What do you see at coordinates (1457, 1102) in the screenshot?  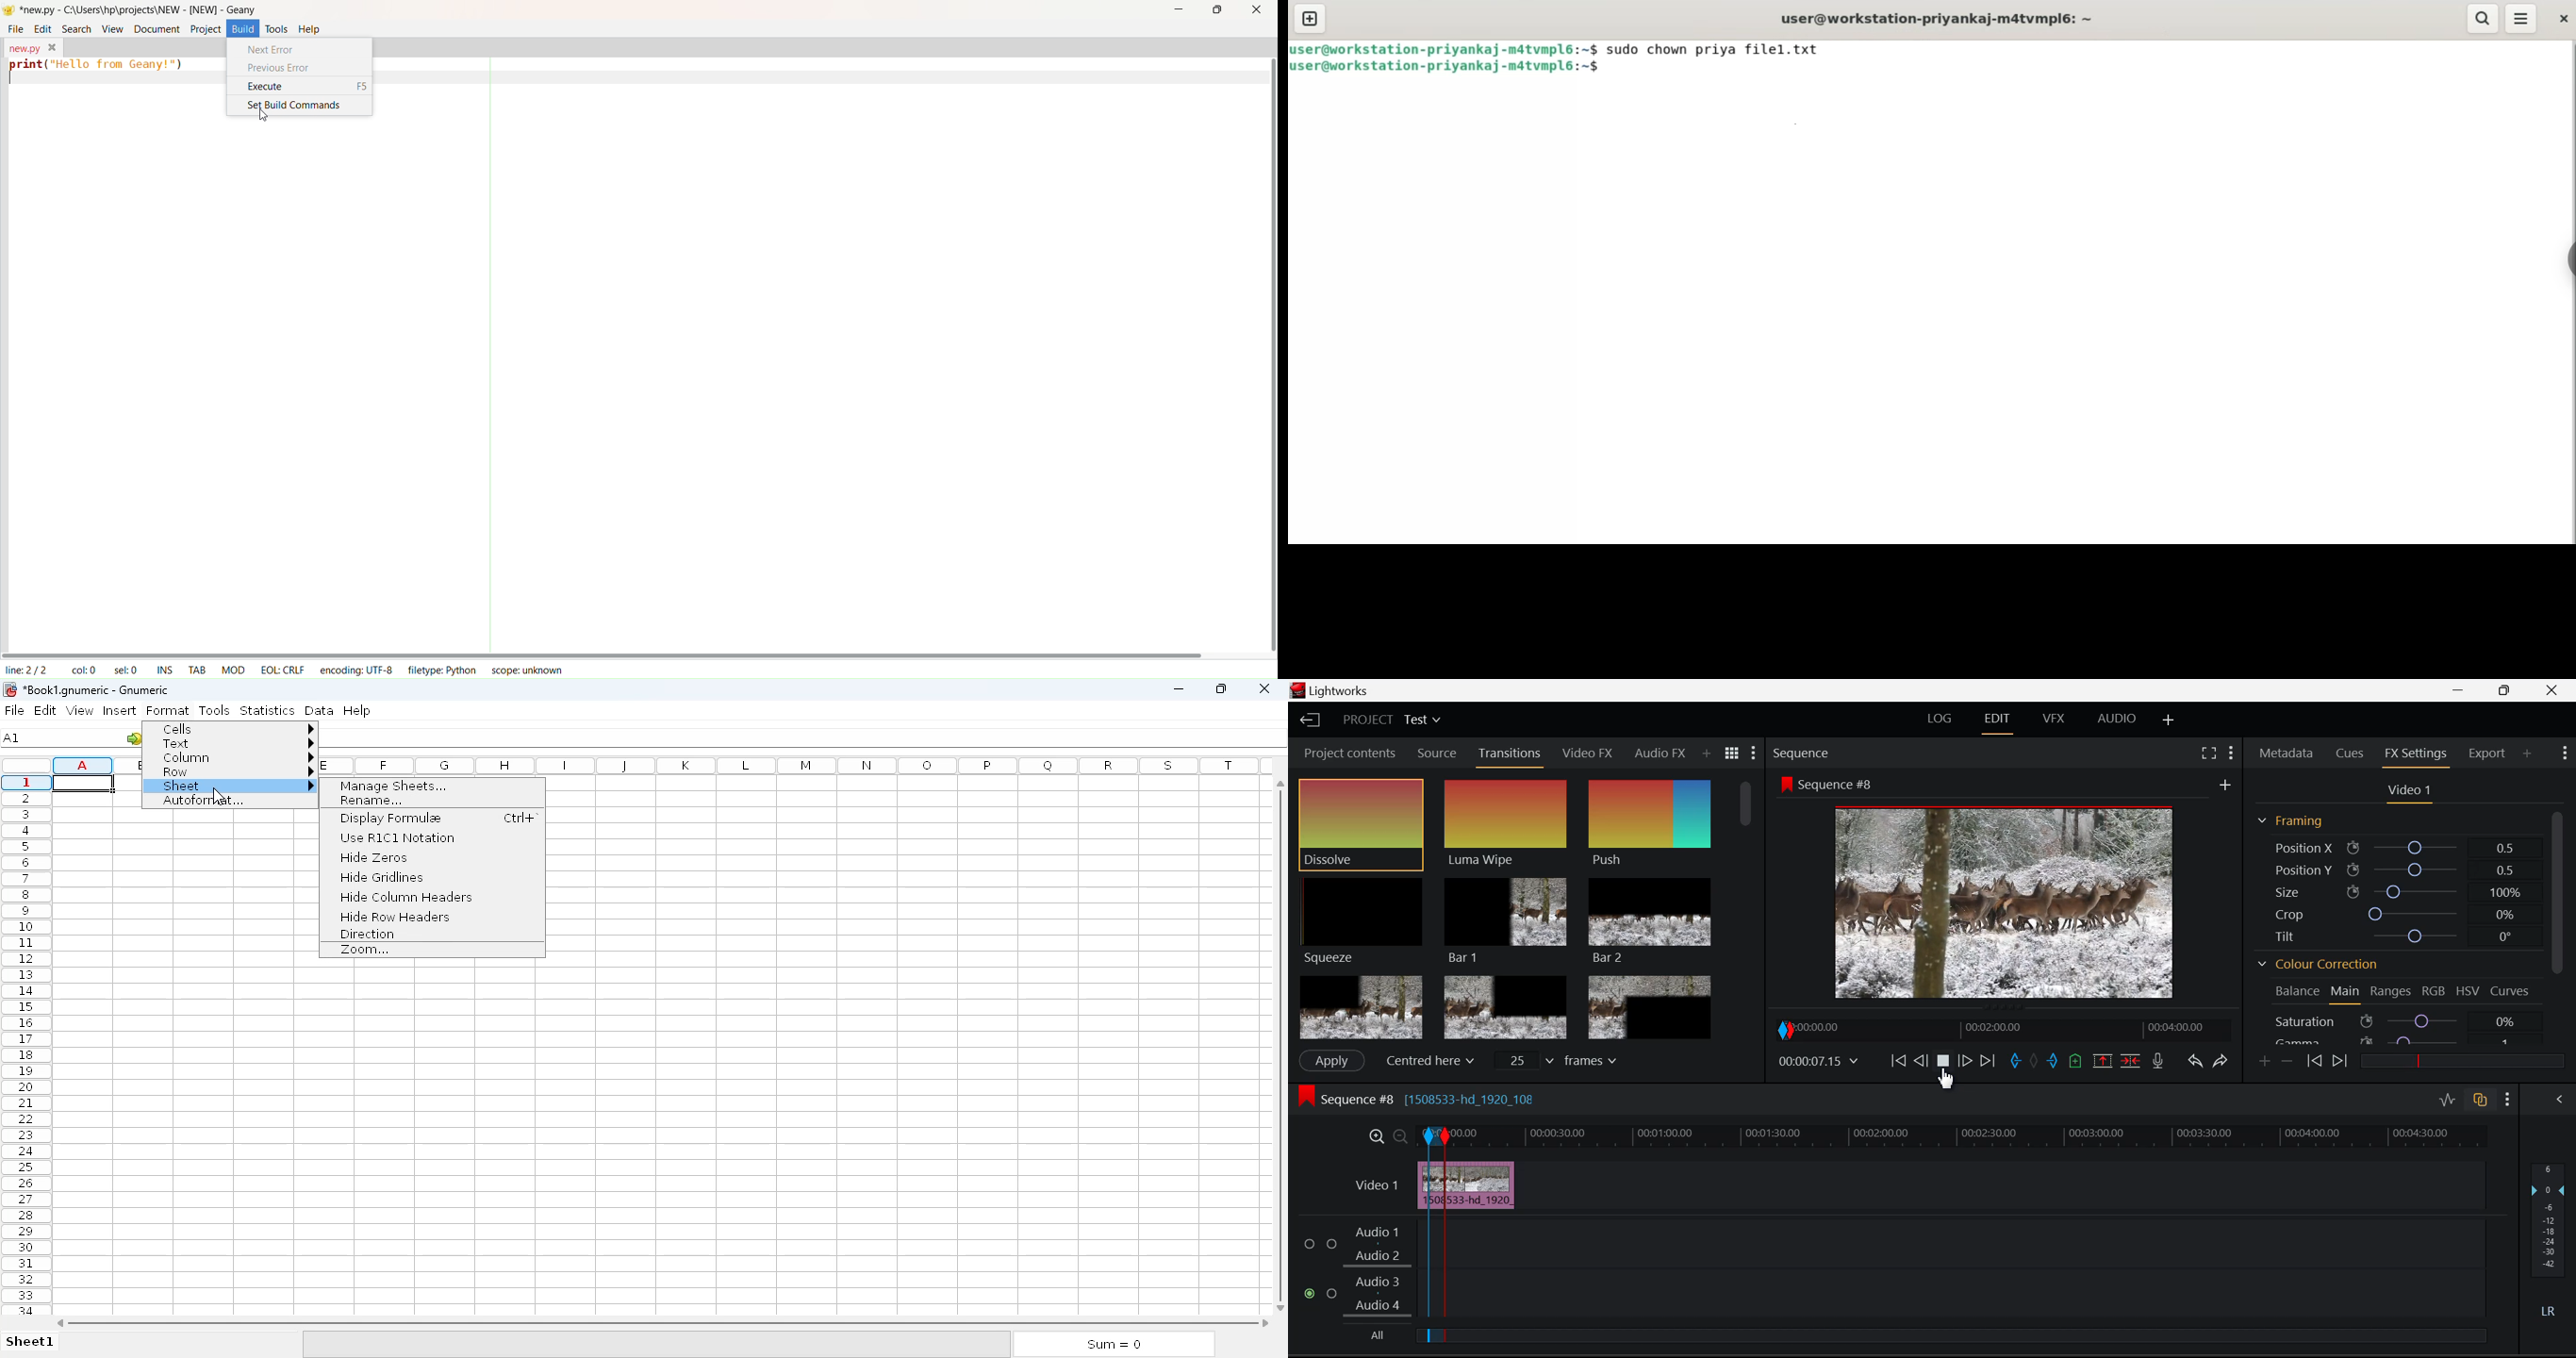 I see `Sequence #8 Editing Section` at bounding box center [1457, 1102].